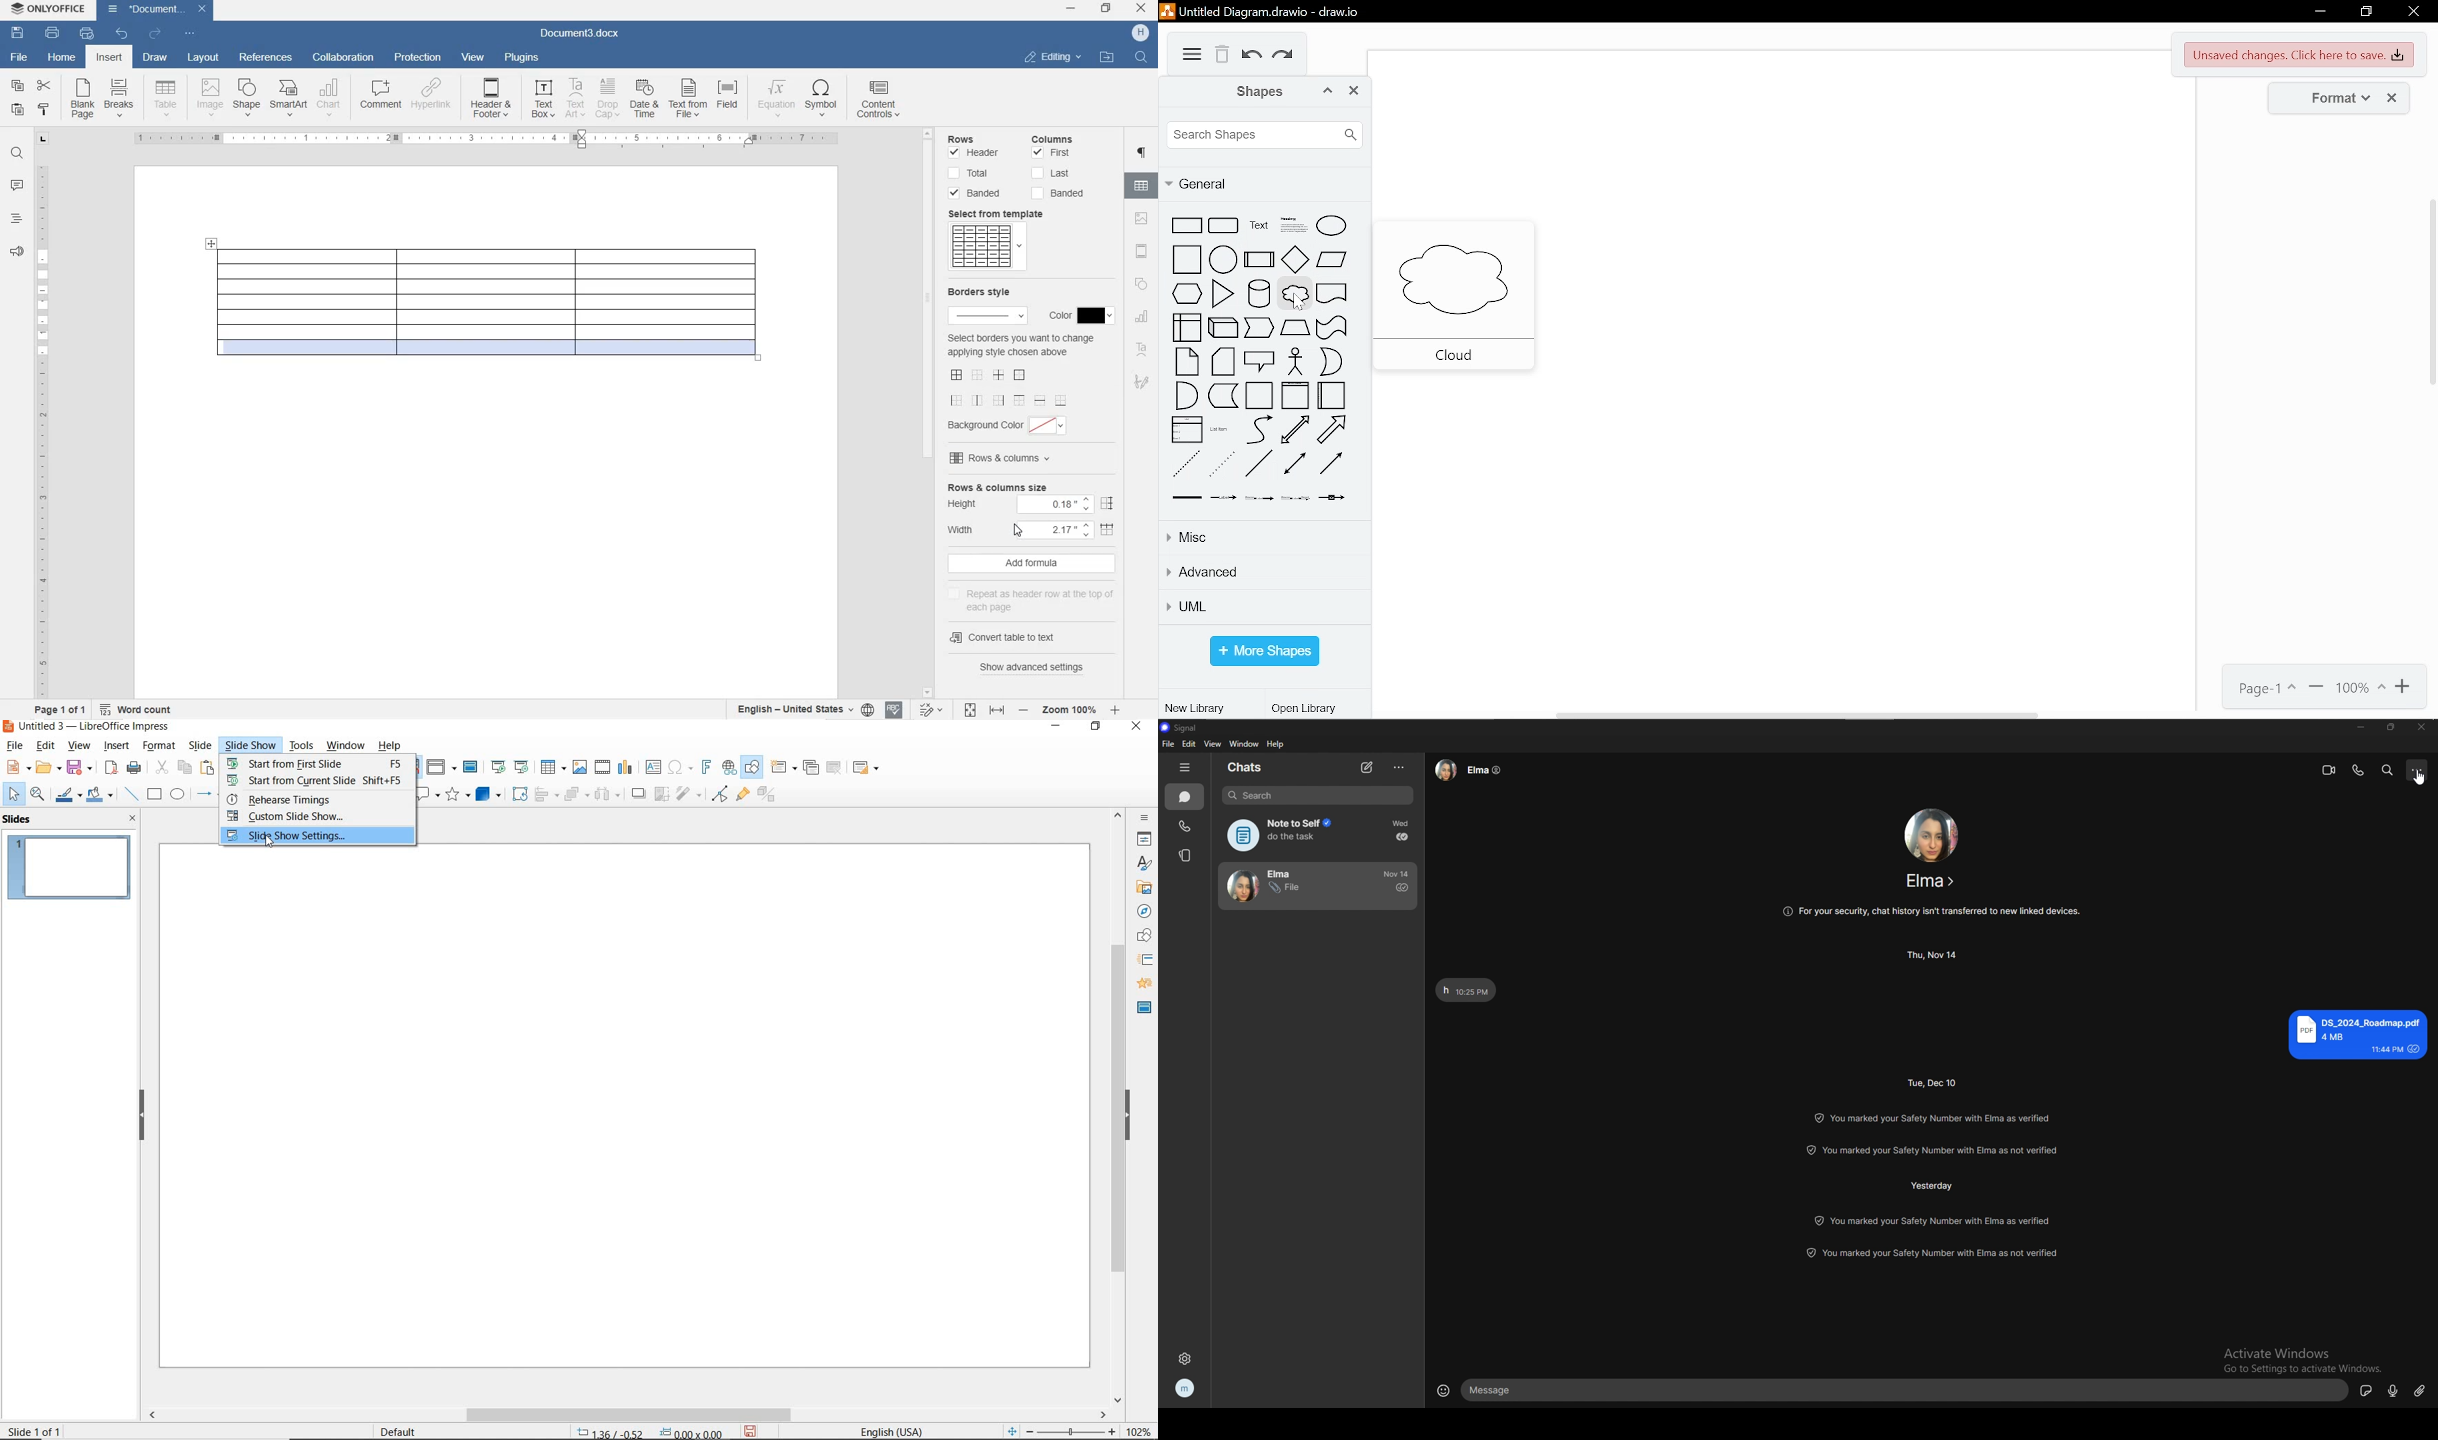  Describe the element at coordinates (1260, 328) in the screenshot. I see `step` at that location.